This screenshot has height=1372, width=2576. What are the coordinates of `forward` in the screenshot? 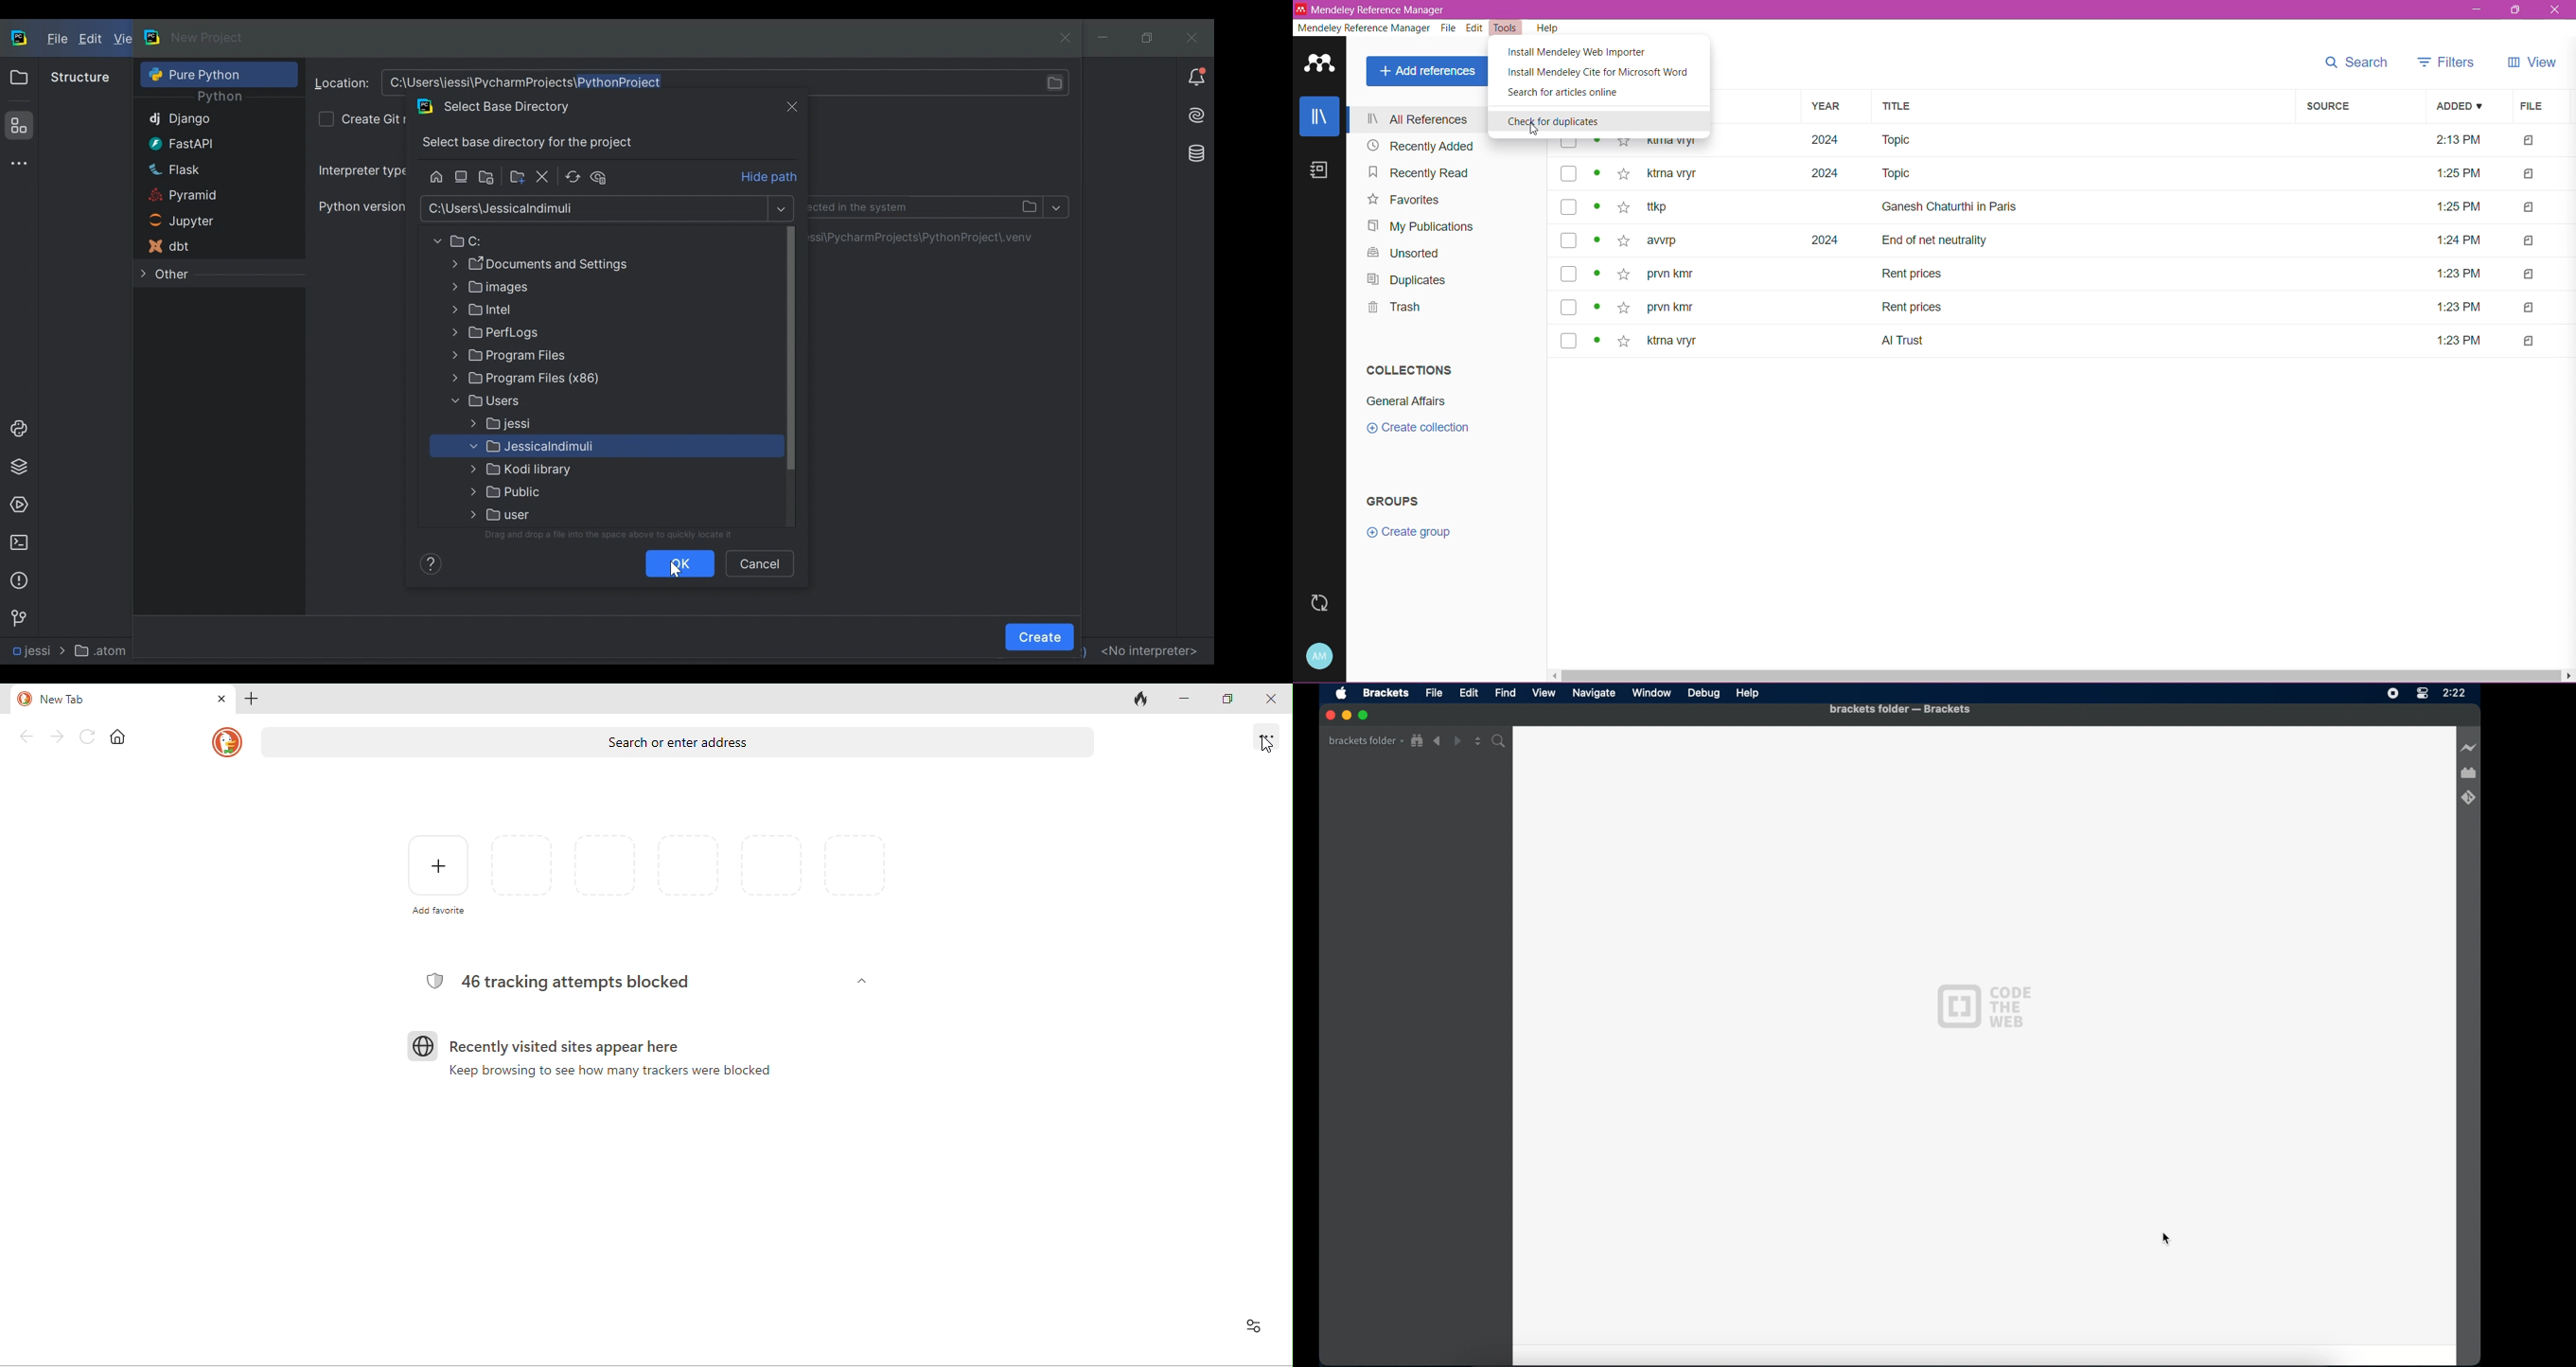 It's located at (1457, 741).